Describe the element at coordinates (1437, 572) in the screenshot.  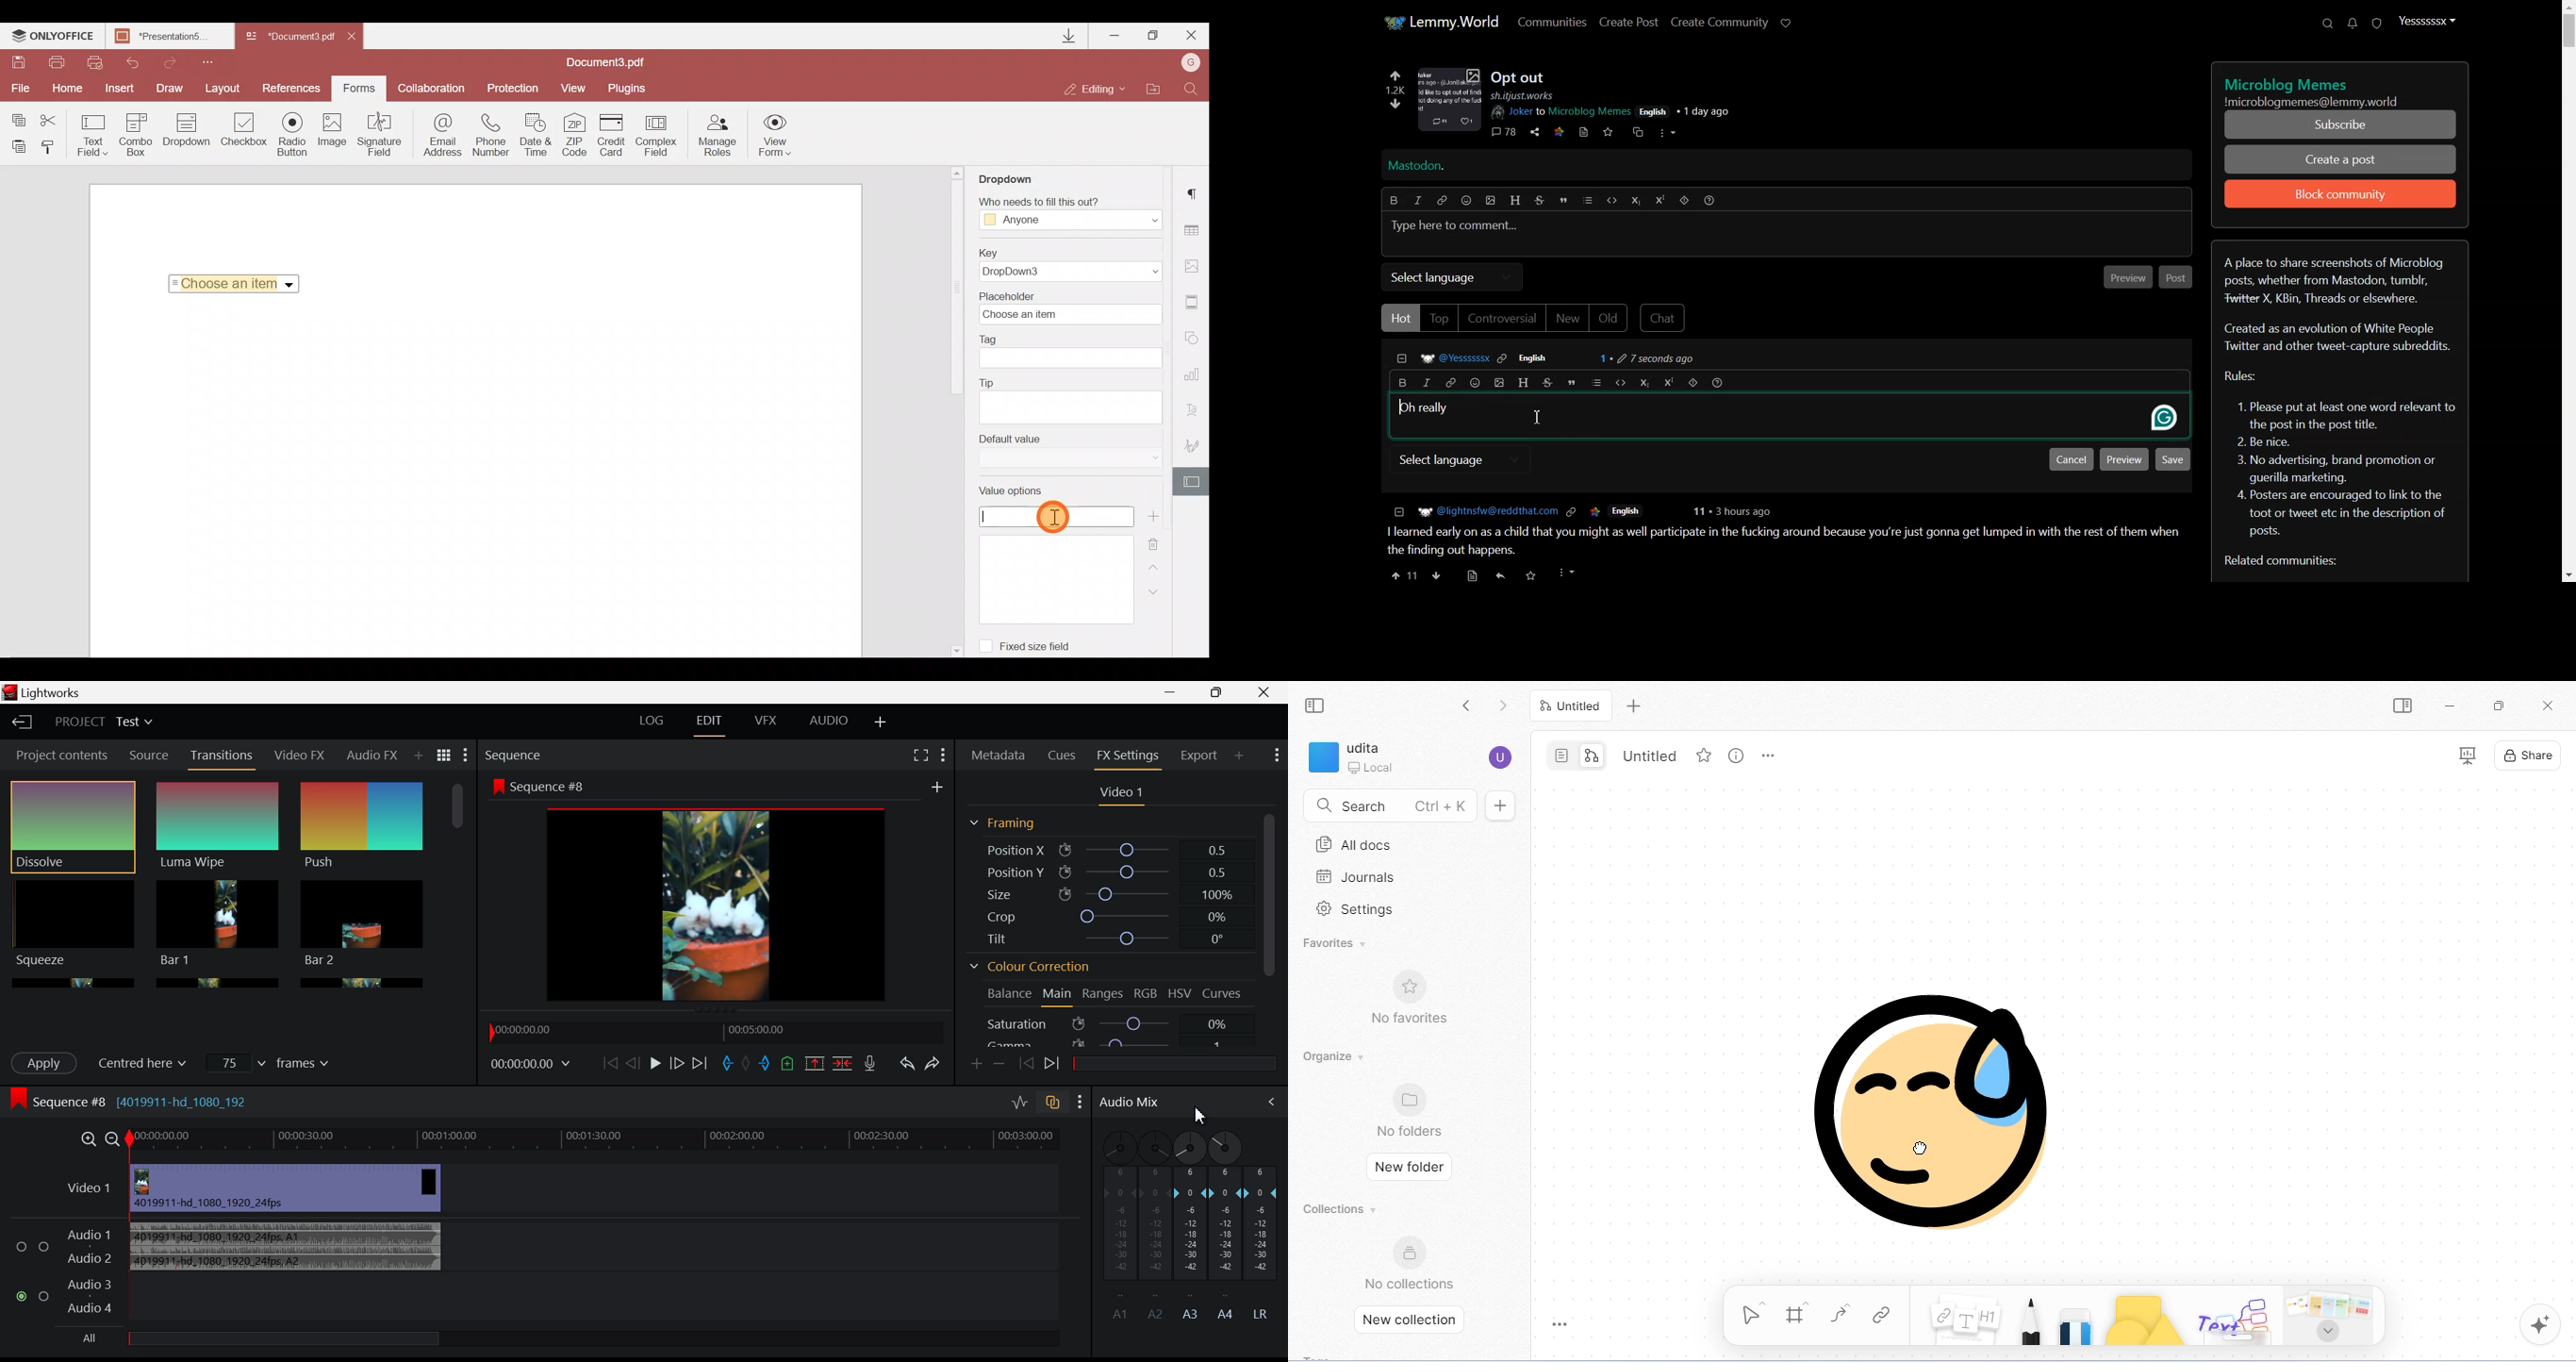
I see `downvote` at that location.